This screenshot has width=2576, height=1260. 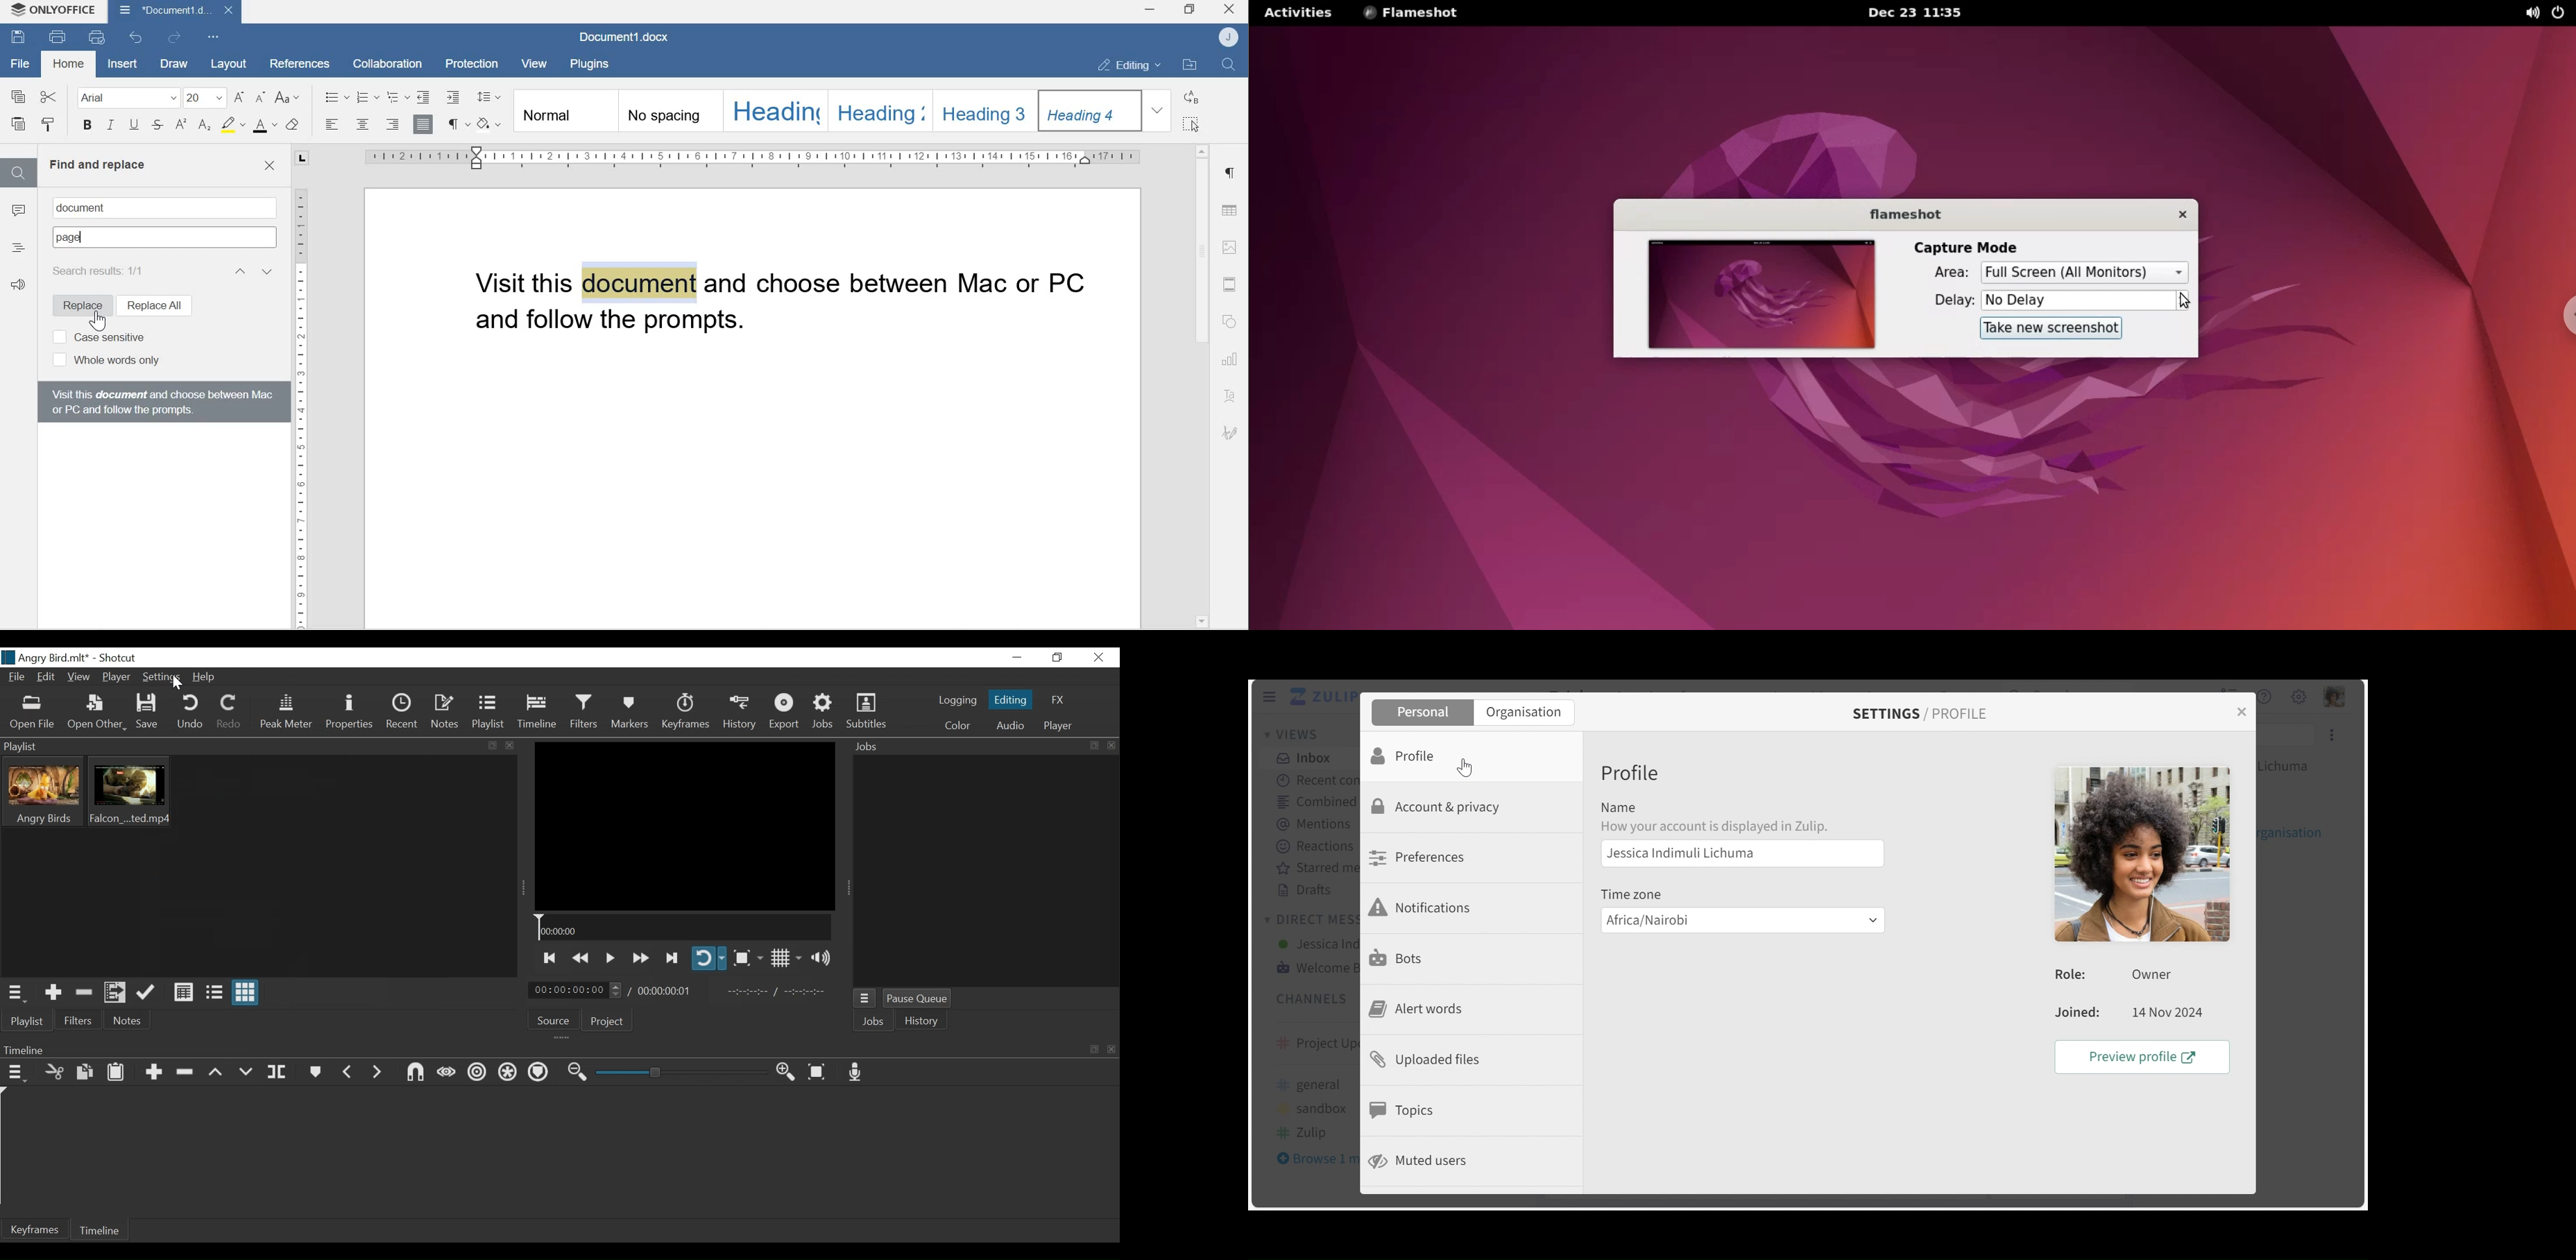 I want to click on Maximize, so click(x=1190, y=10).